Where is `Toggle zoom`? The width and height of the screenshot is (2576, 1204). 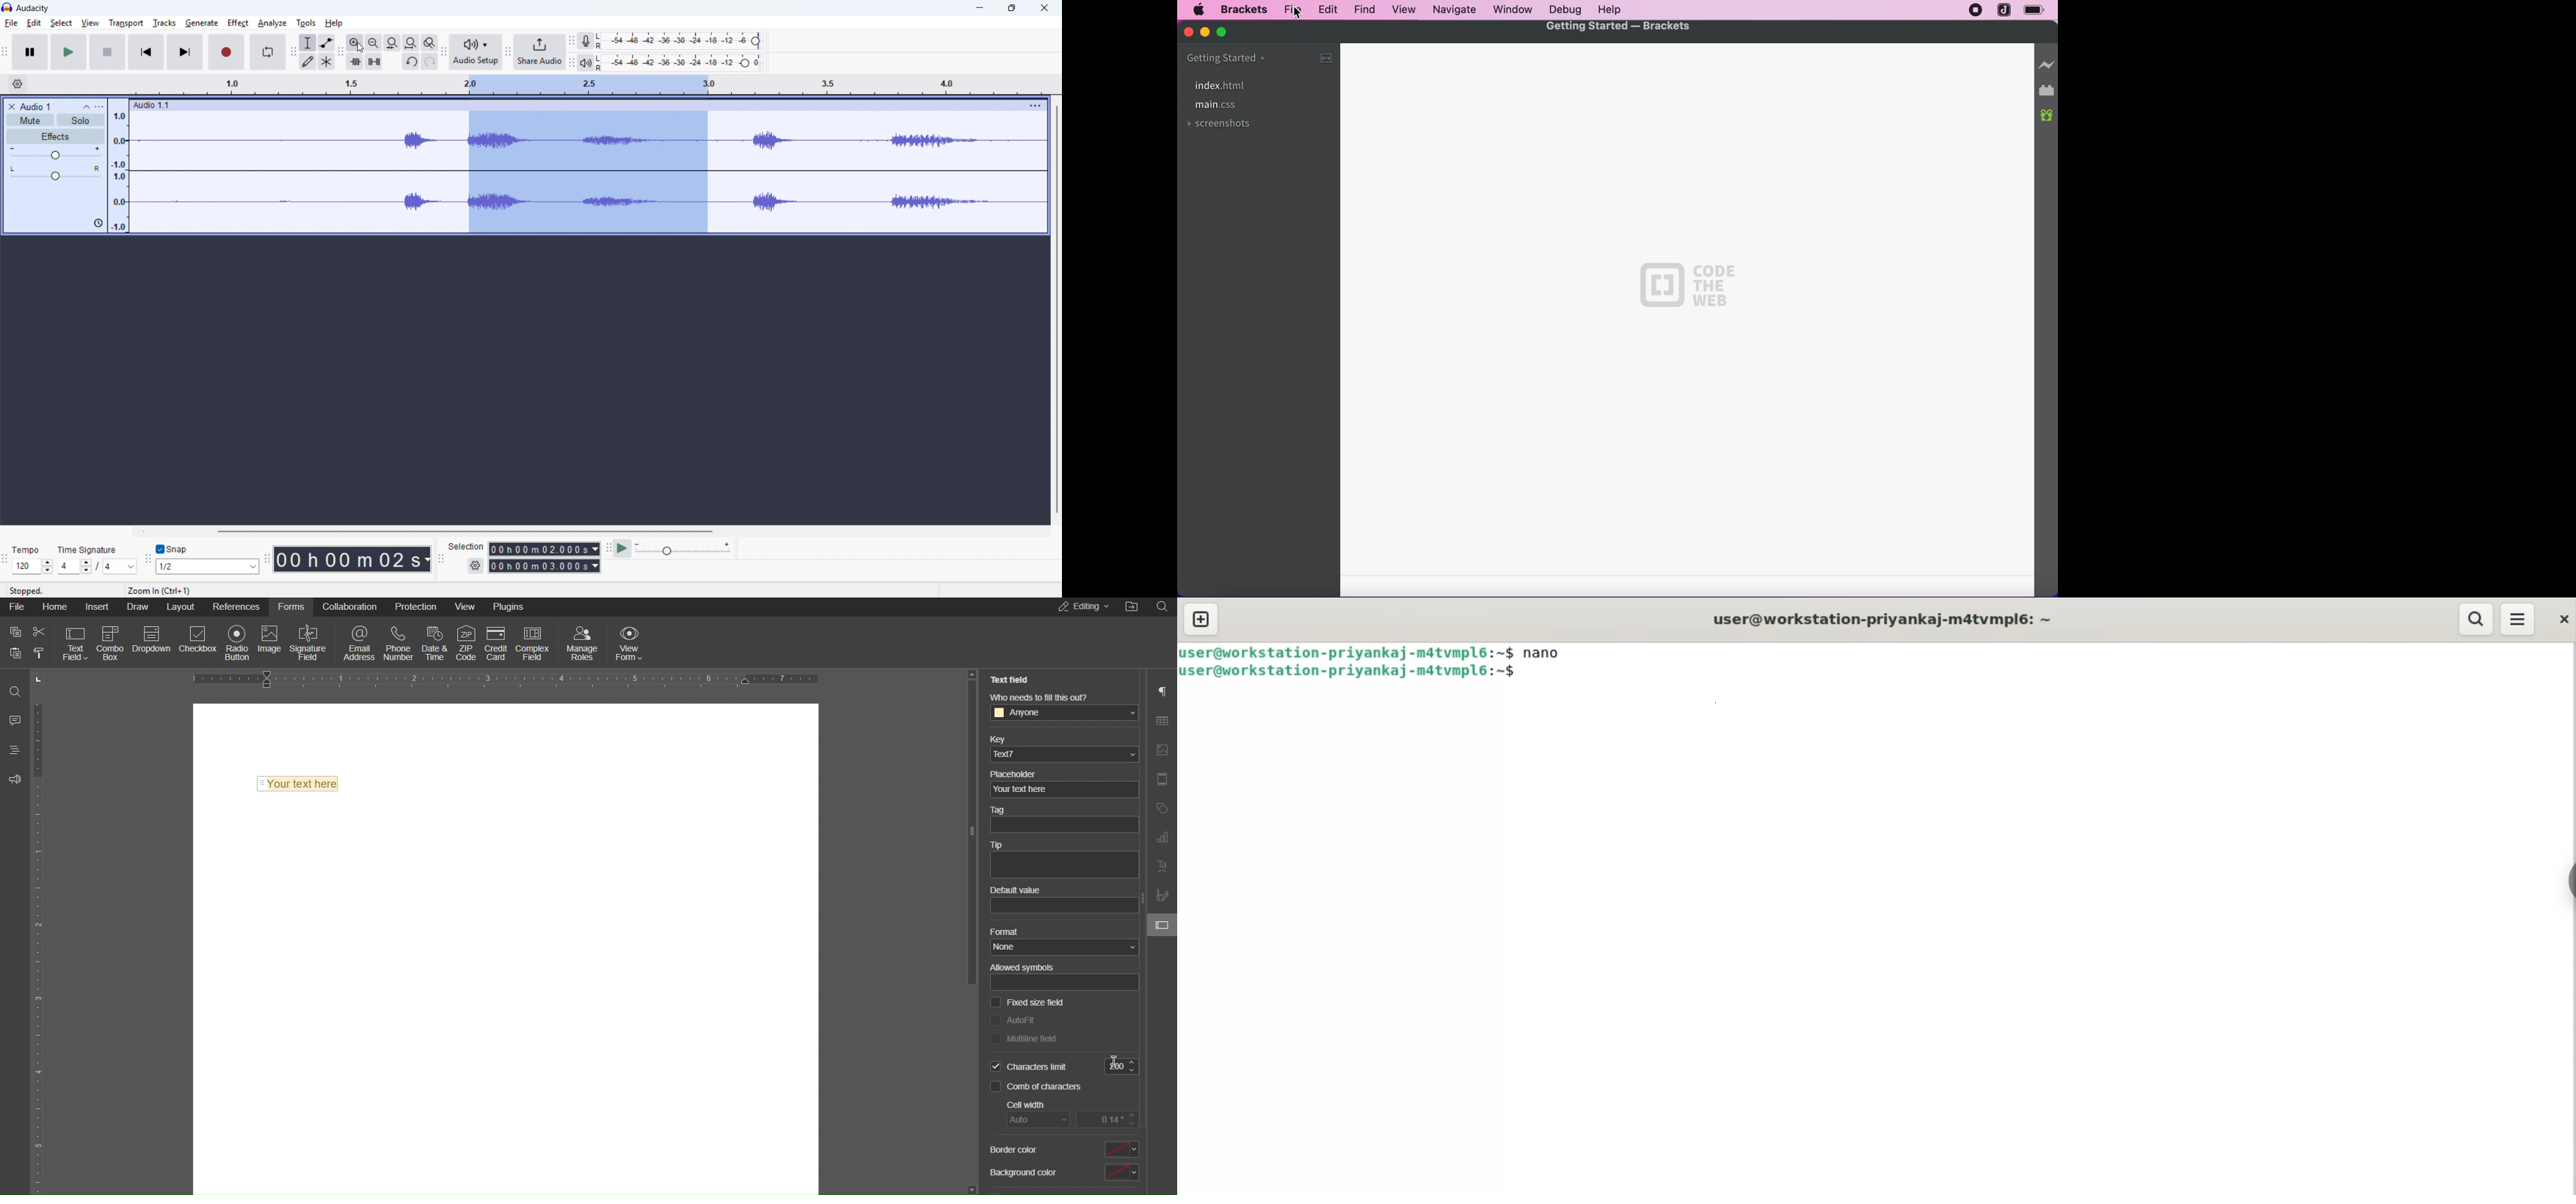 Toggle zoom is located at coordinates (429, 42).